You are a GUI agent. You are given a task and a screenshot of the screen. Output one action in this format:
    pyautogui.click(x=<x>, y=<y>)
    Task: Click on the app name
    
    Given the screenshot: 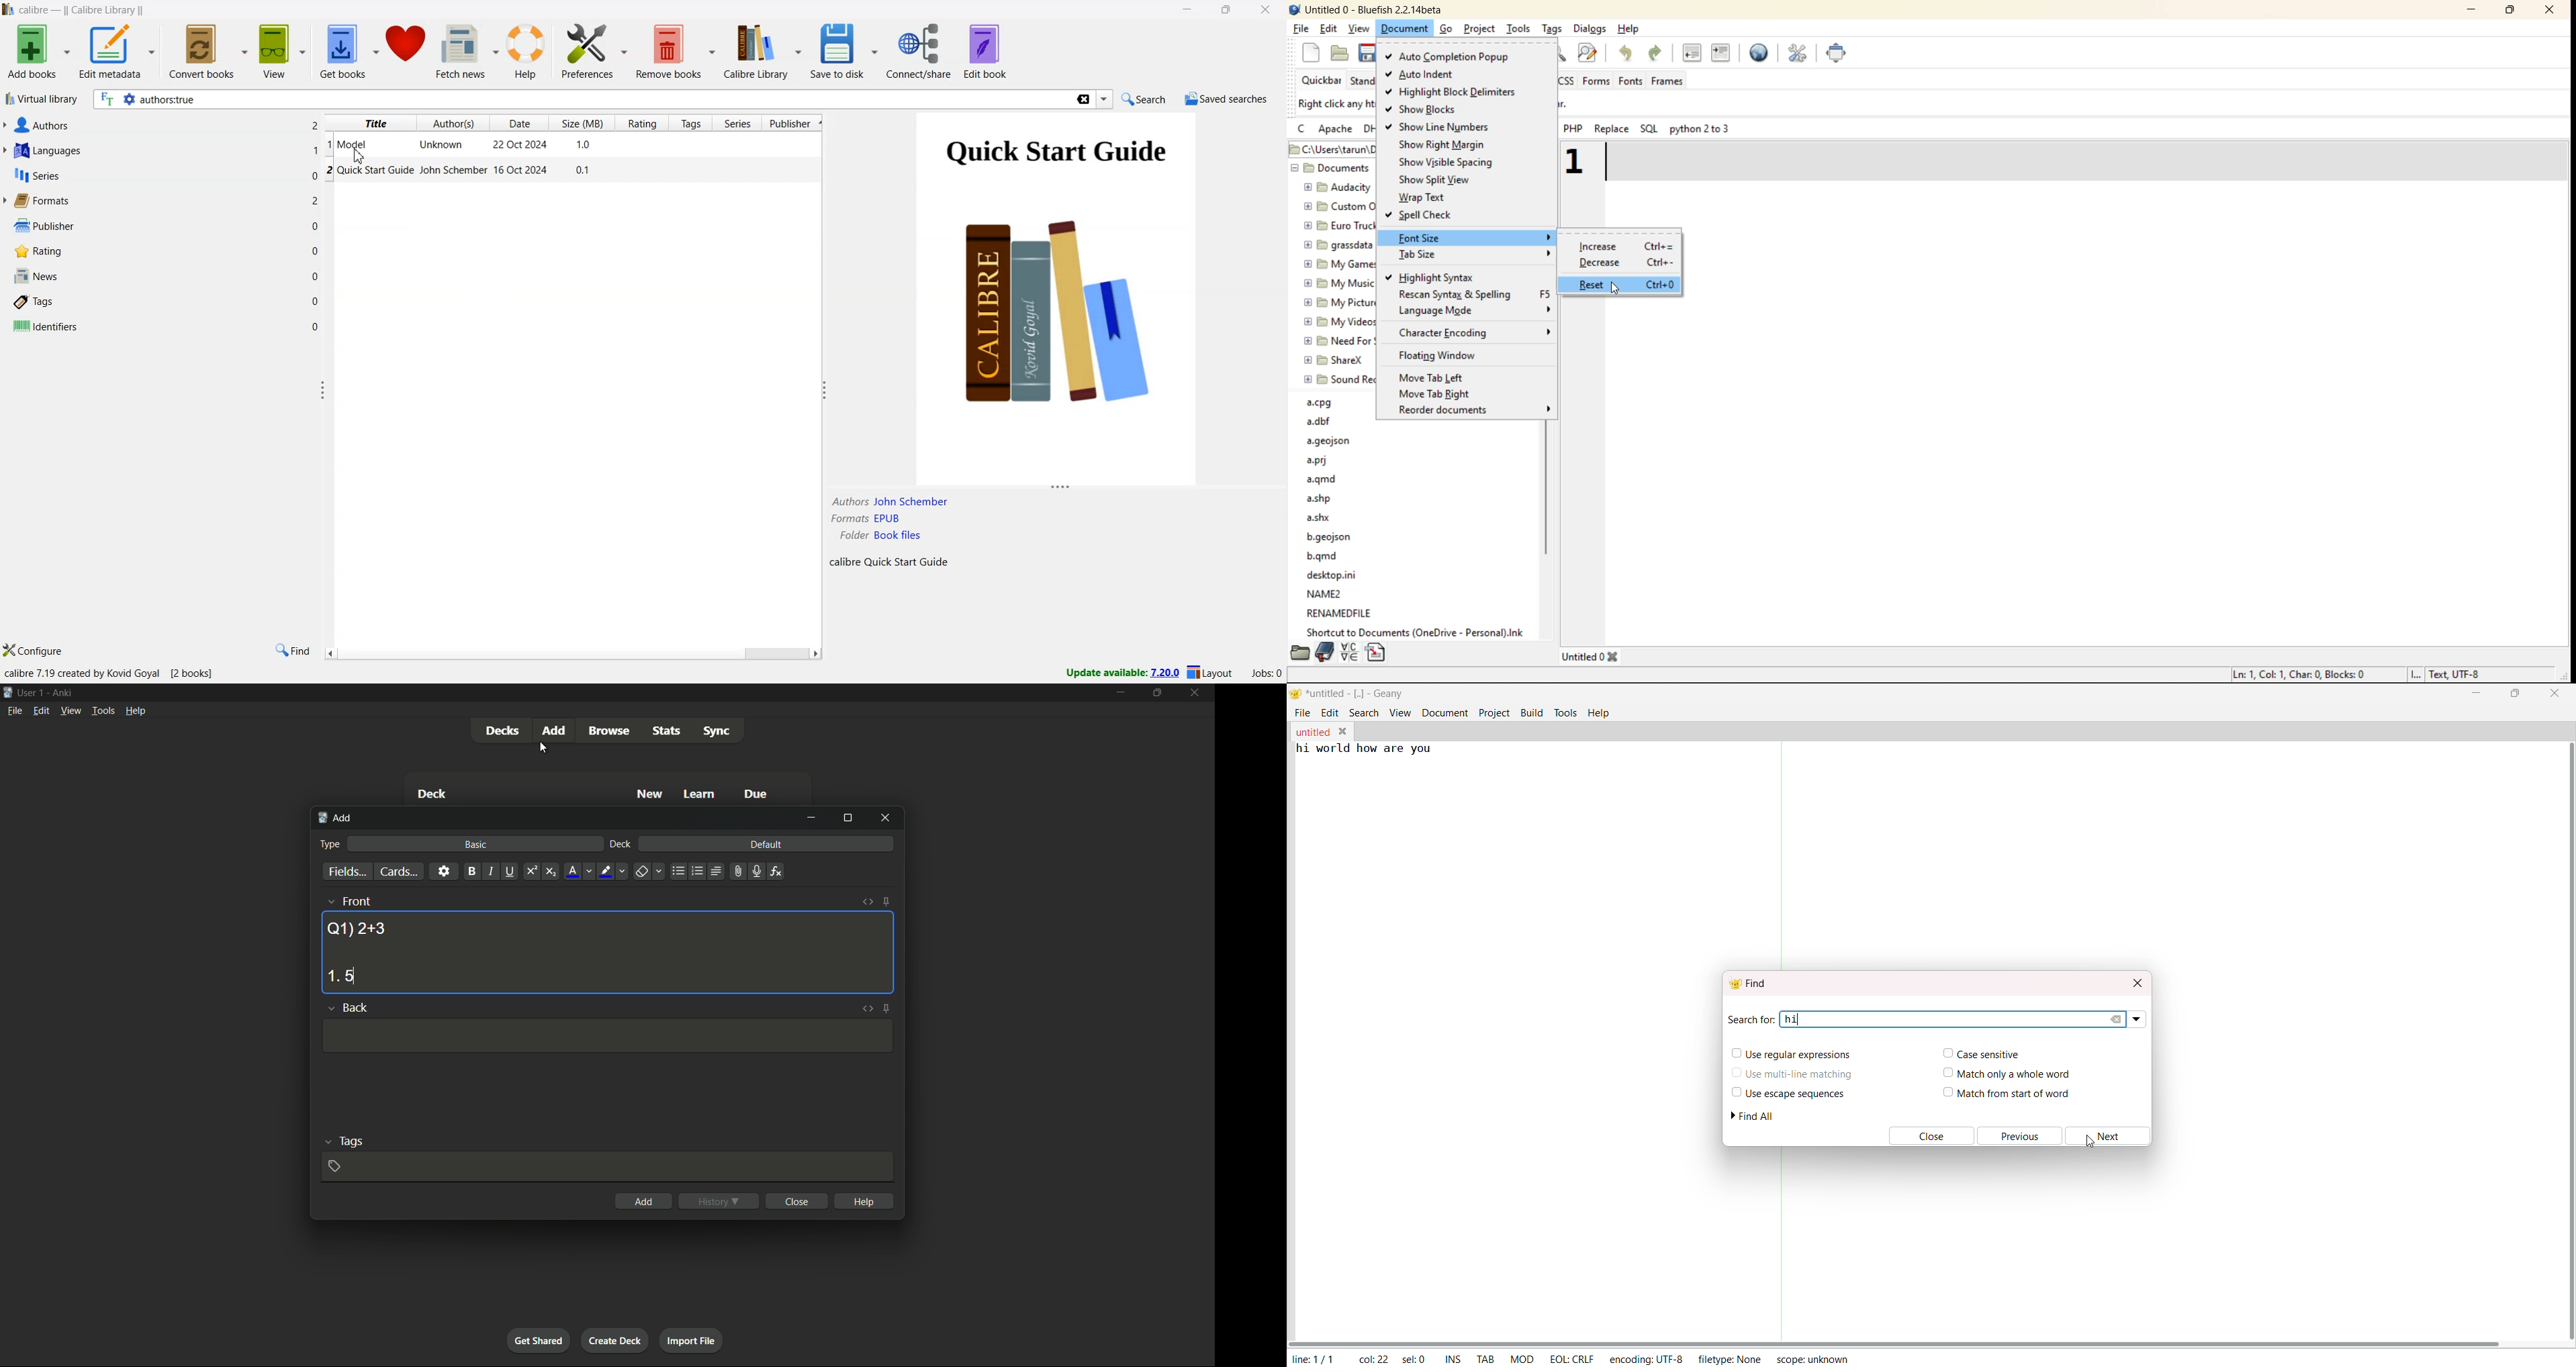 What is the action you would take?
    pyautogui.click(x=36, y=10)
    